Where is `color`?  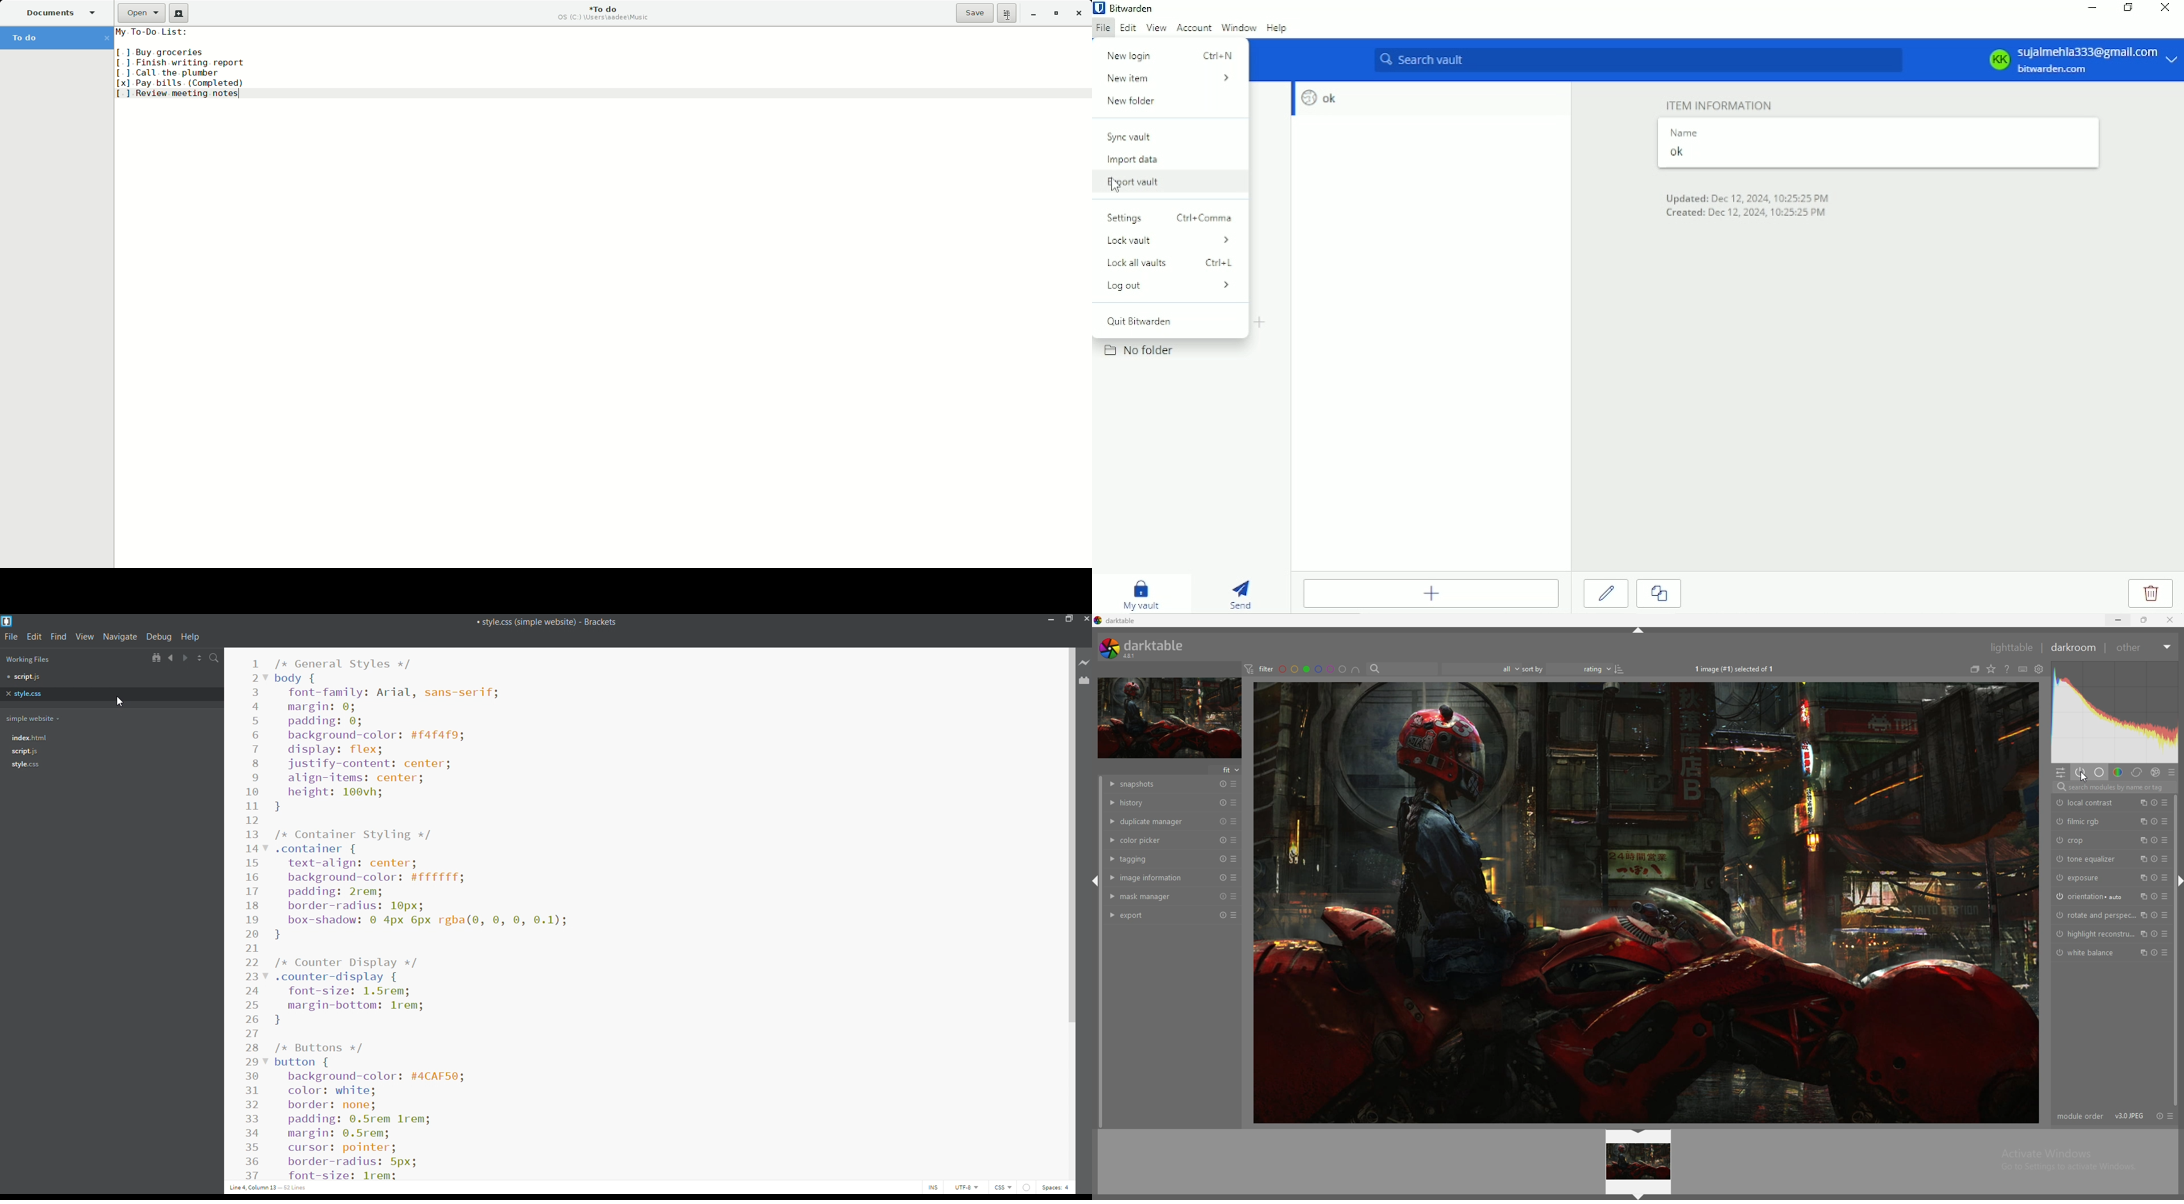
color is located at coordinates (2118, 772).